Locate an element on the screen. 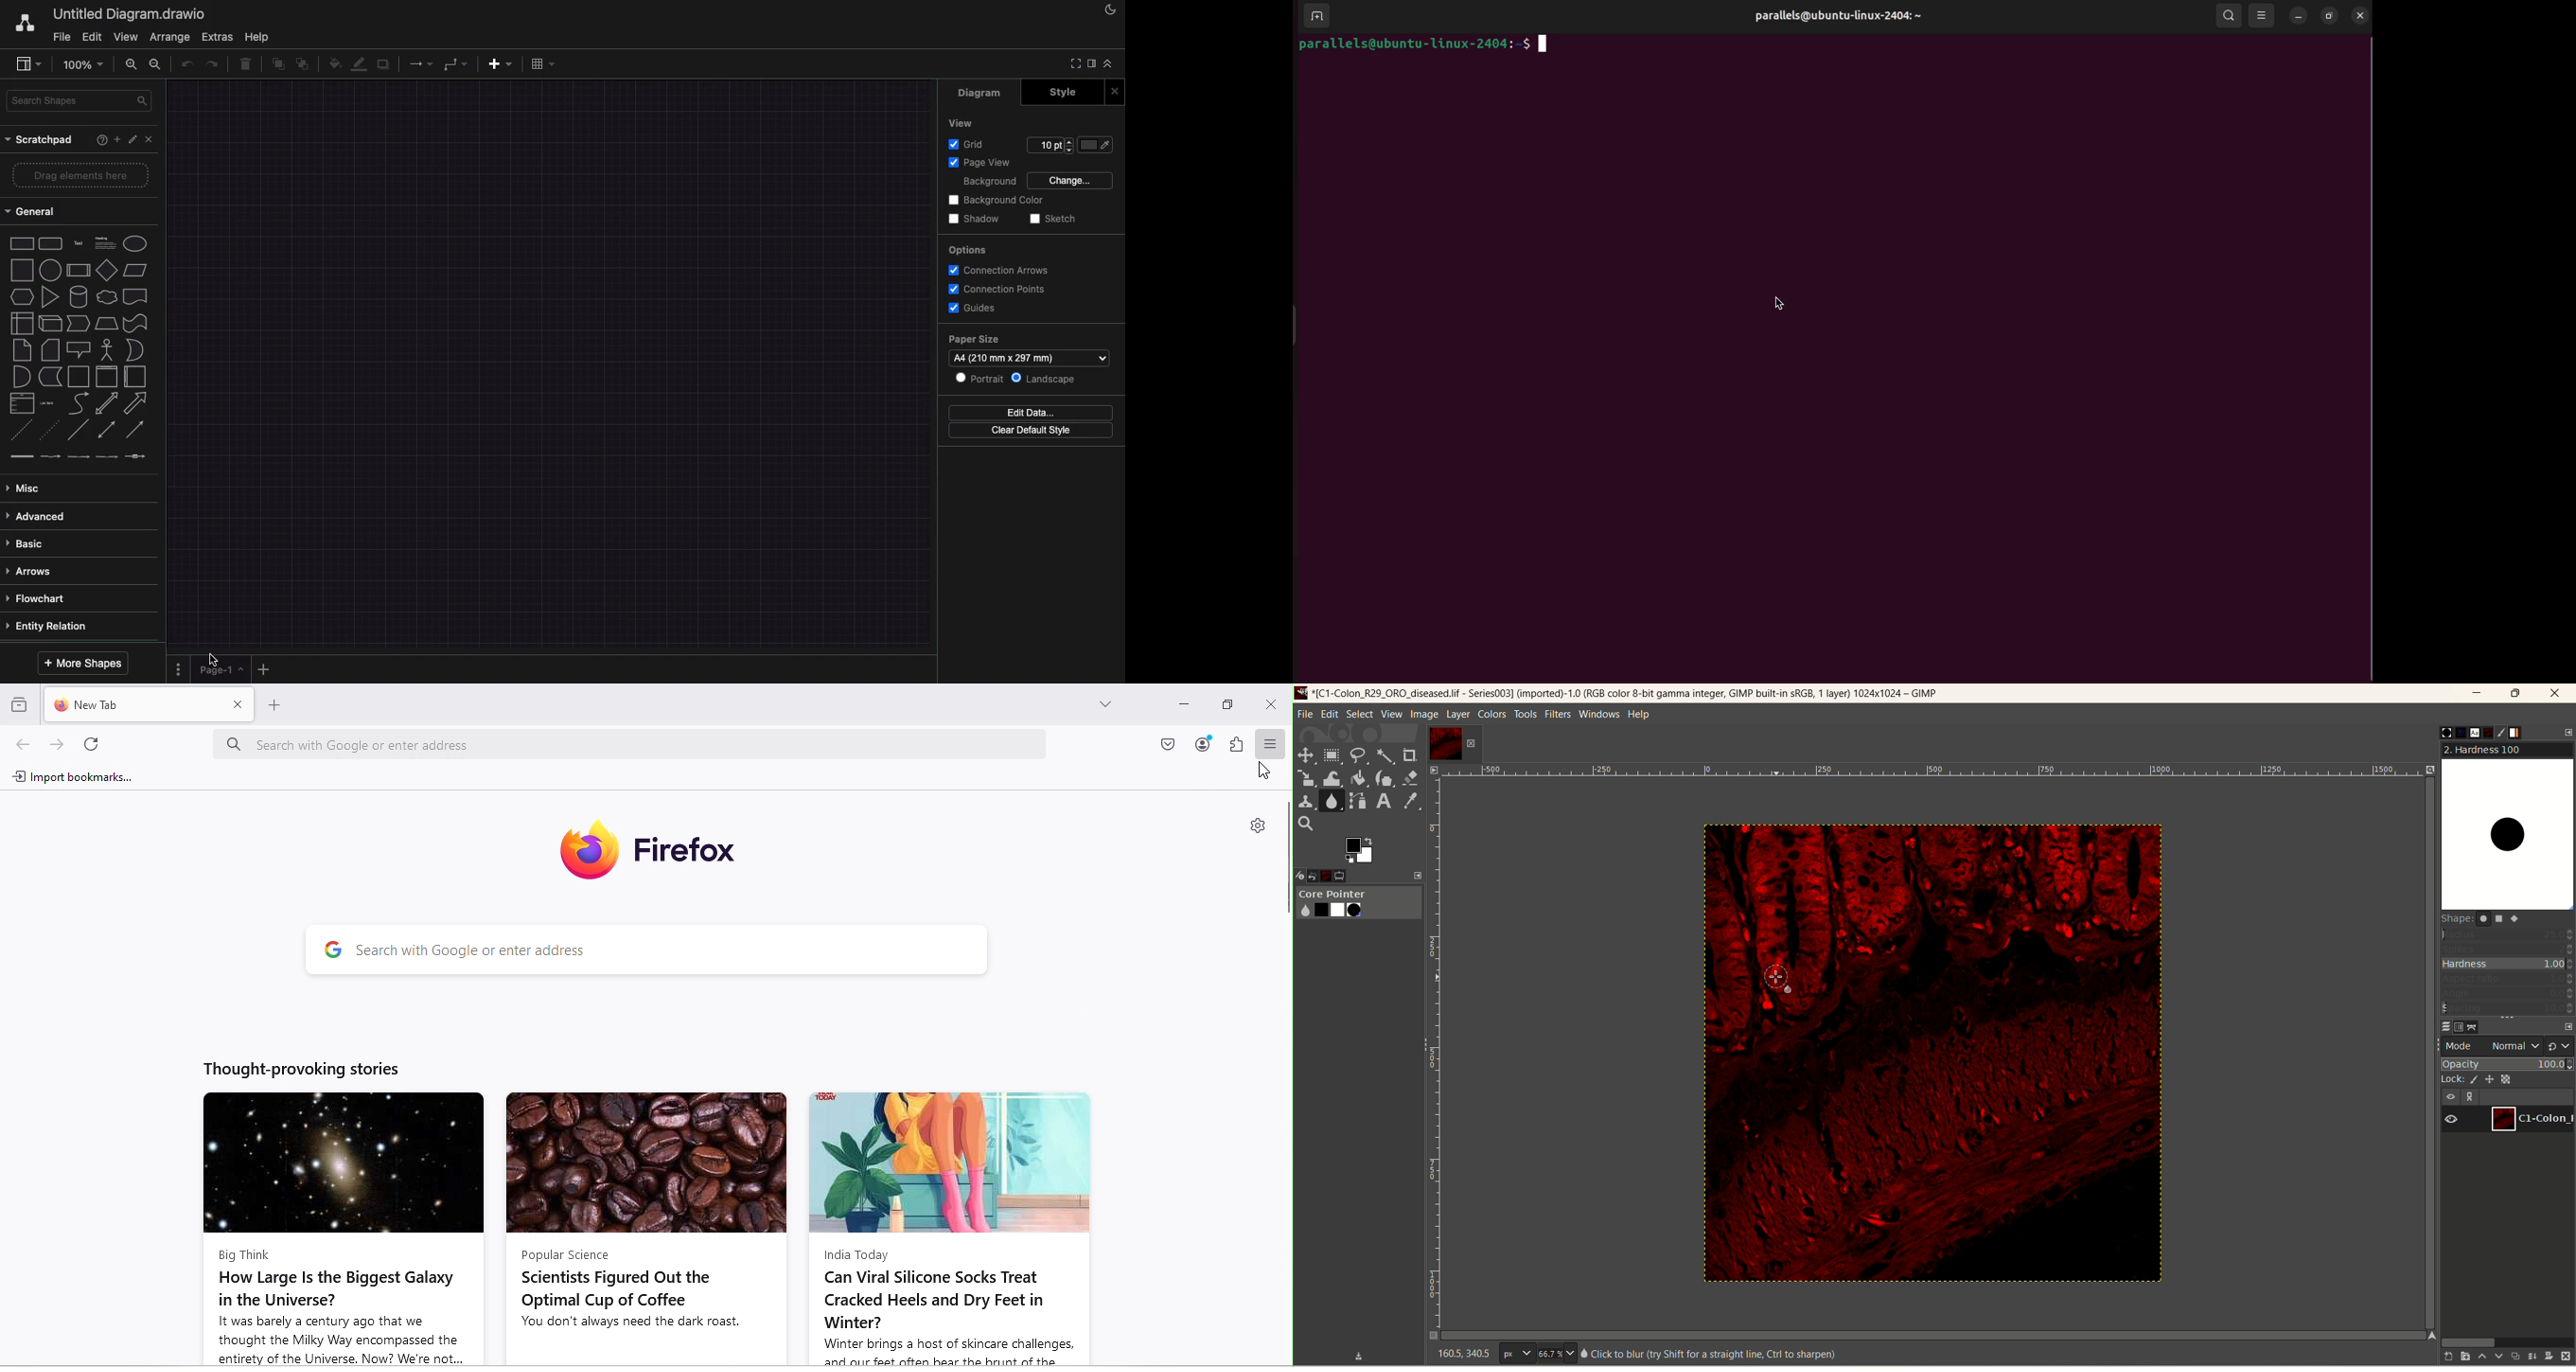 This screenshot has height=1372, width=2576. rectangle select tool is located at coordinates (1332, 754).